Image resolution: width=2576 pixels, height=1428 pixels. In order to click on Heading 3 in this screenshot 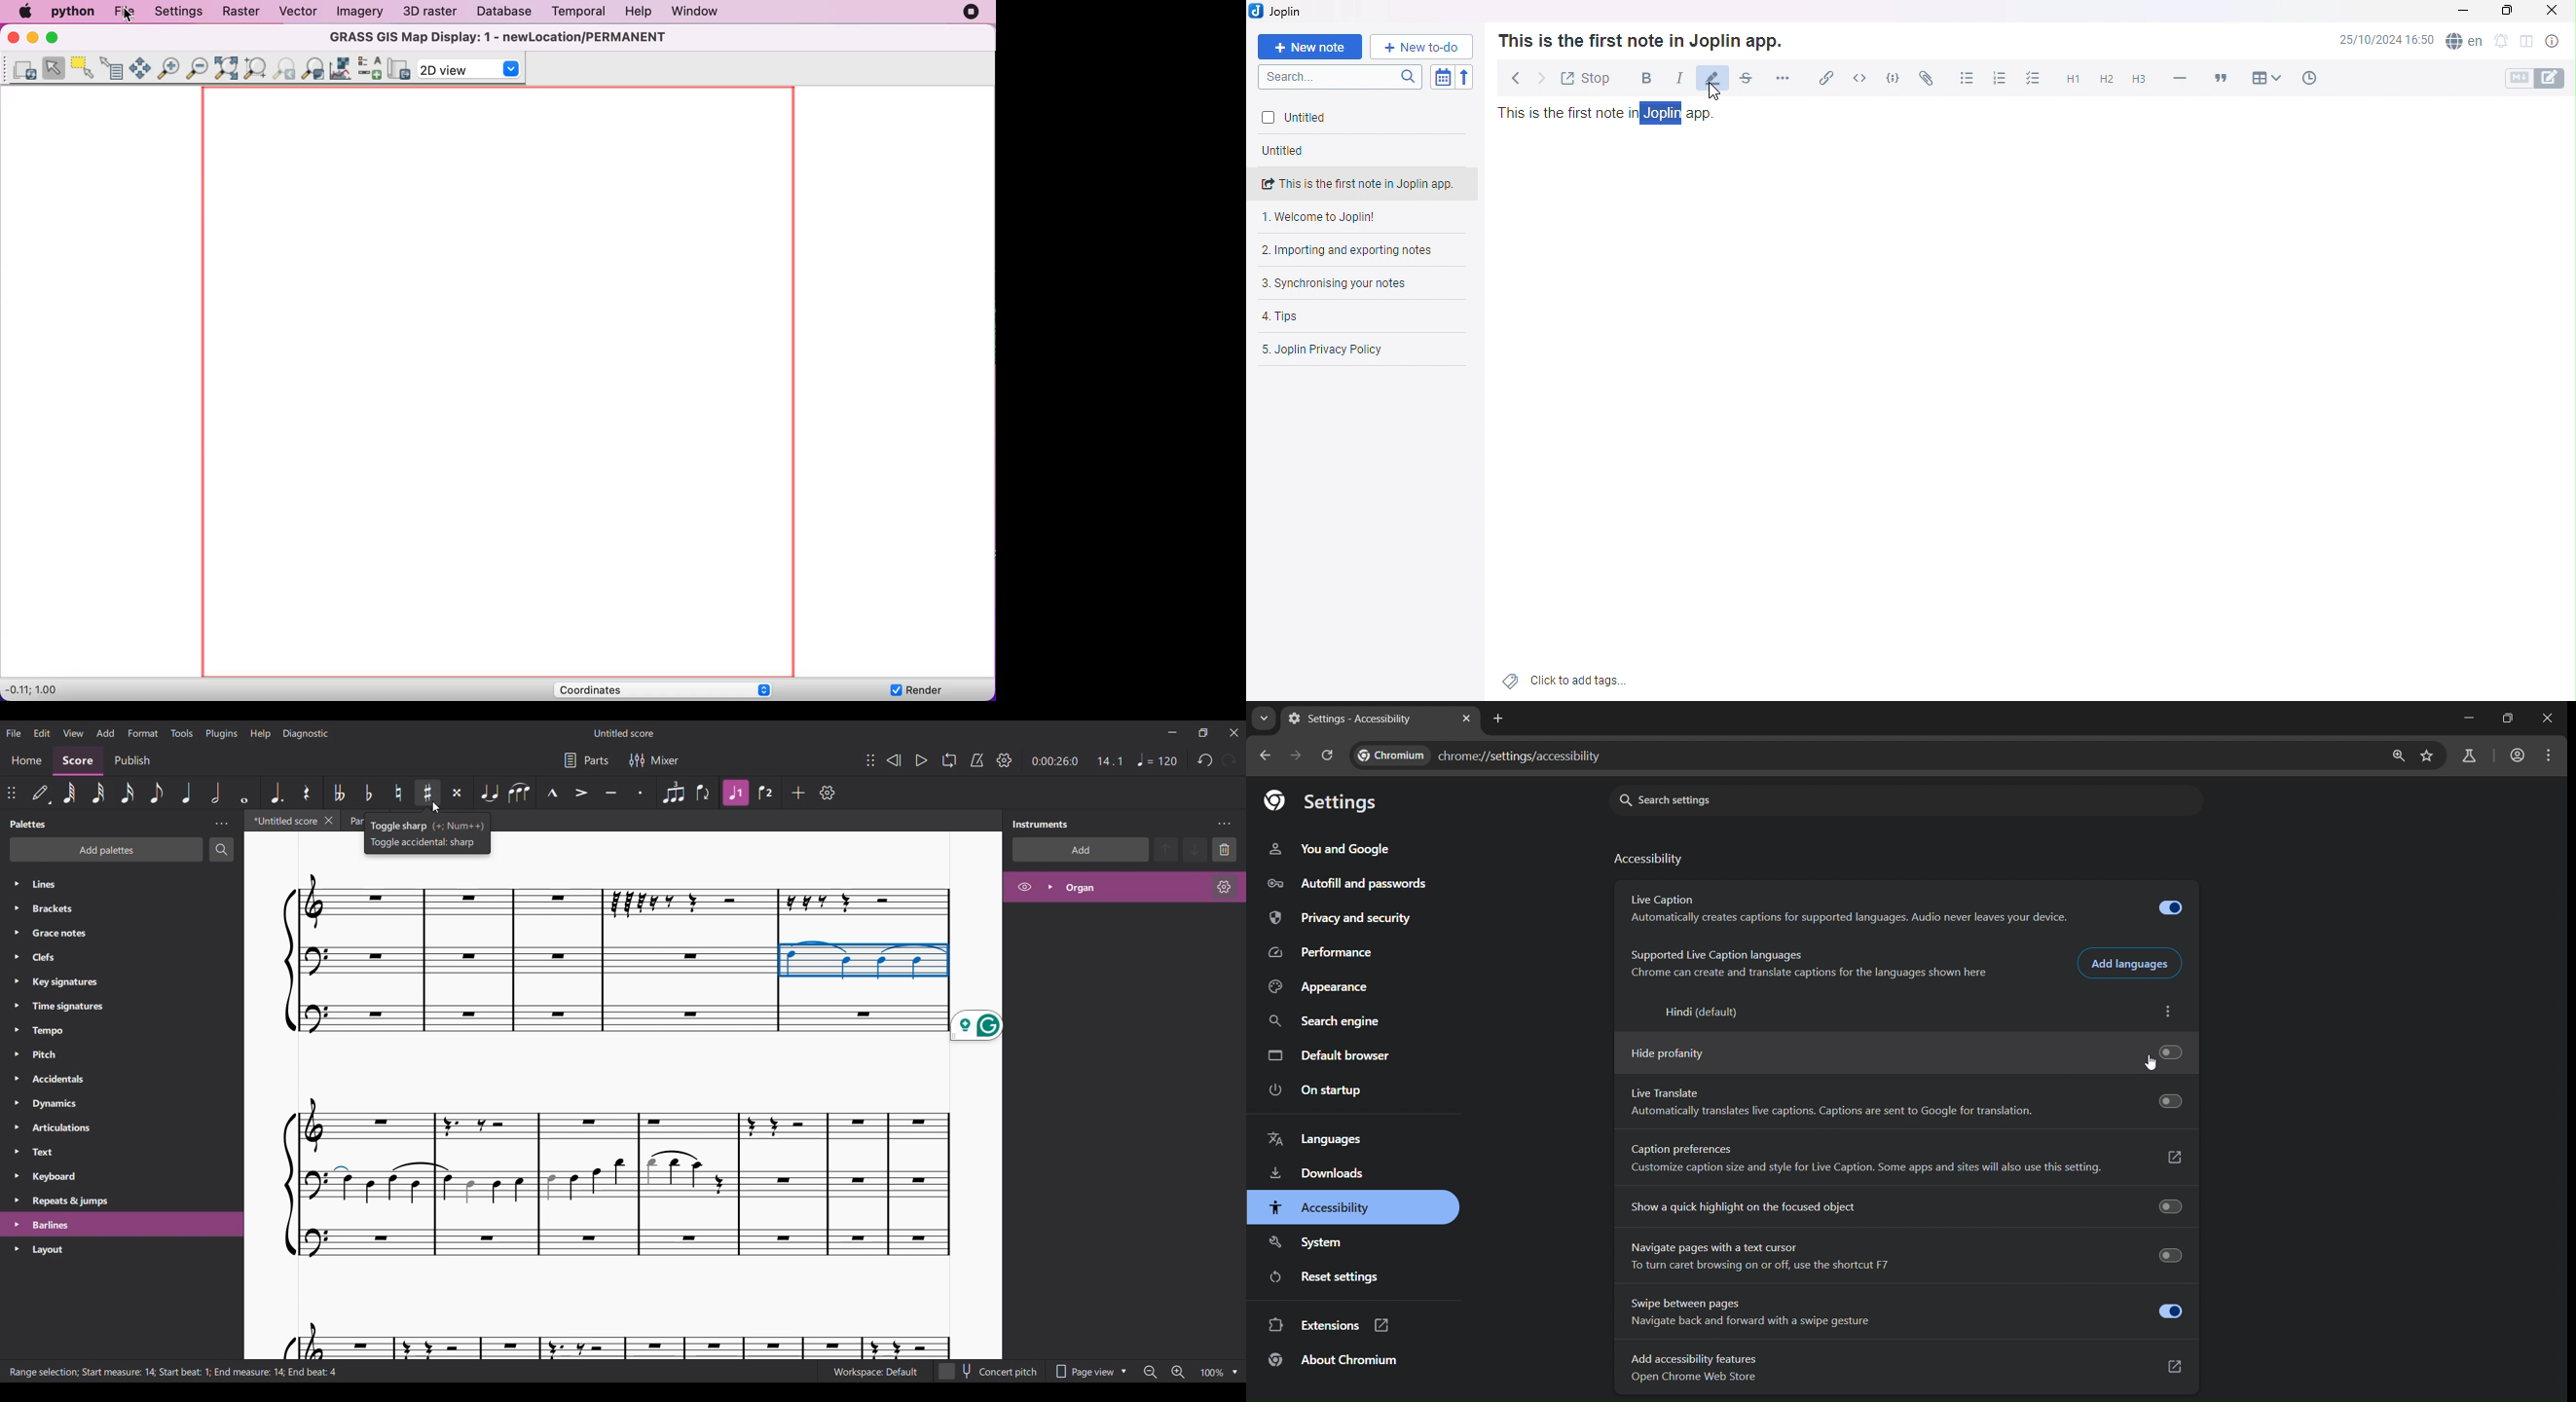, I will do `click(2137, 81)`.